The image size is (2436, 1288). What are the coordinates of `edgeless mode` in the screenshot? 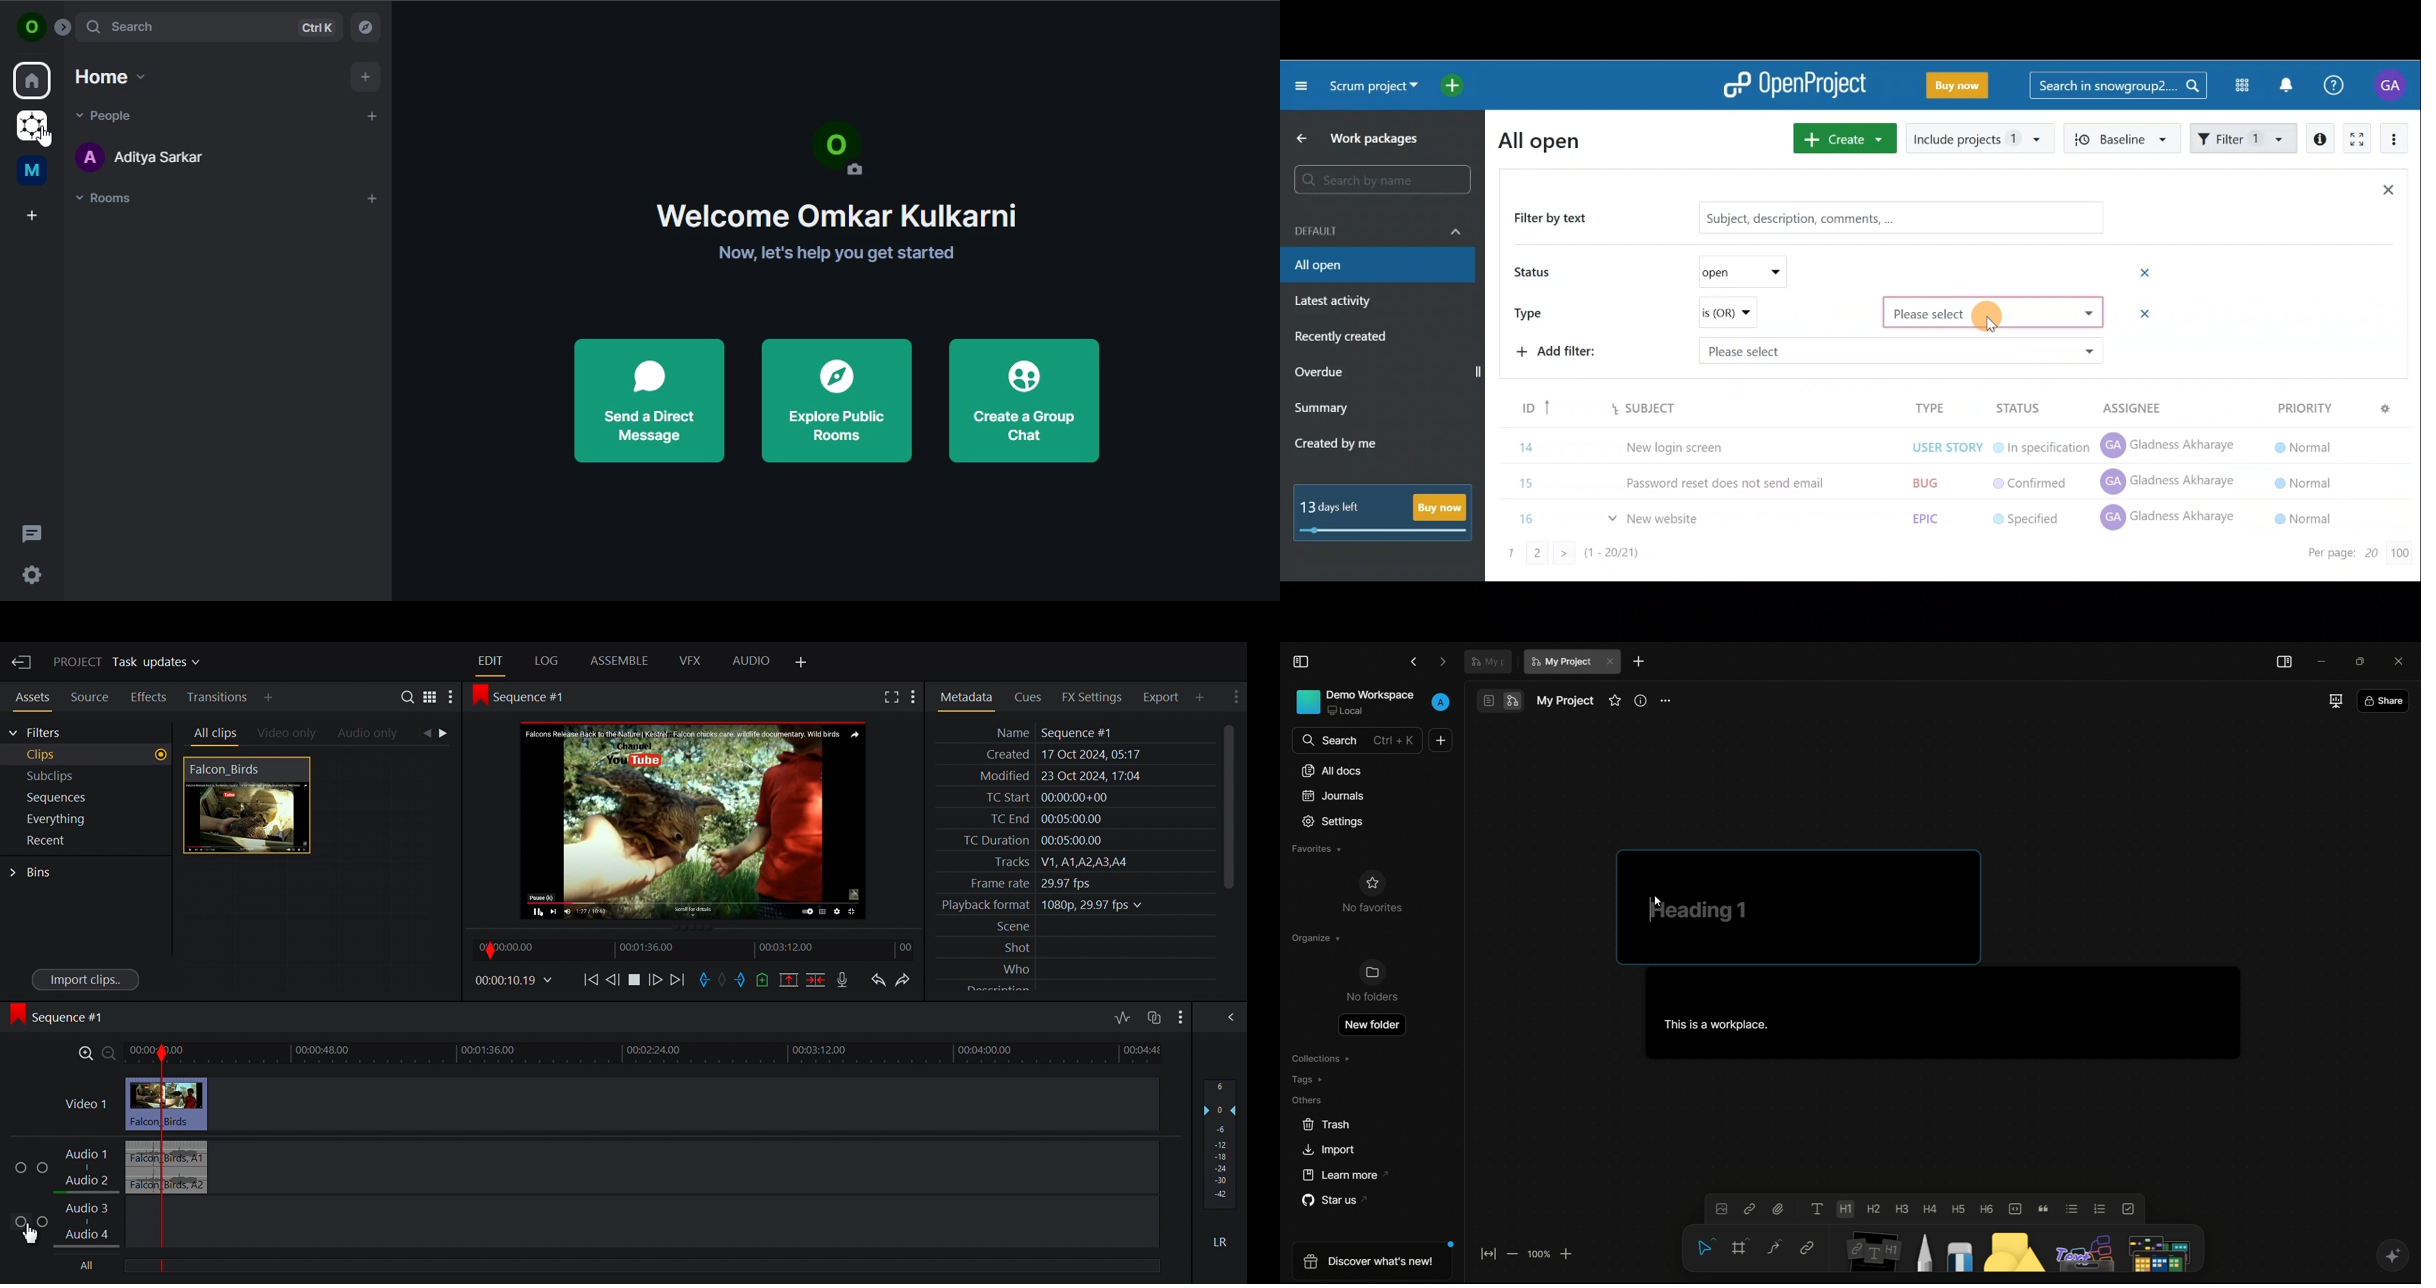 It's located at (1512, 701).